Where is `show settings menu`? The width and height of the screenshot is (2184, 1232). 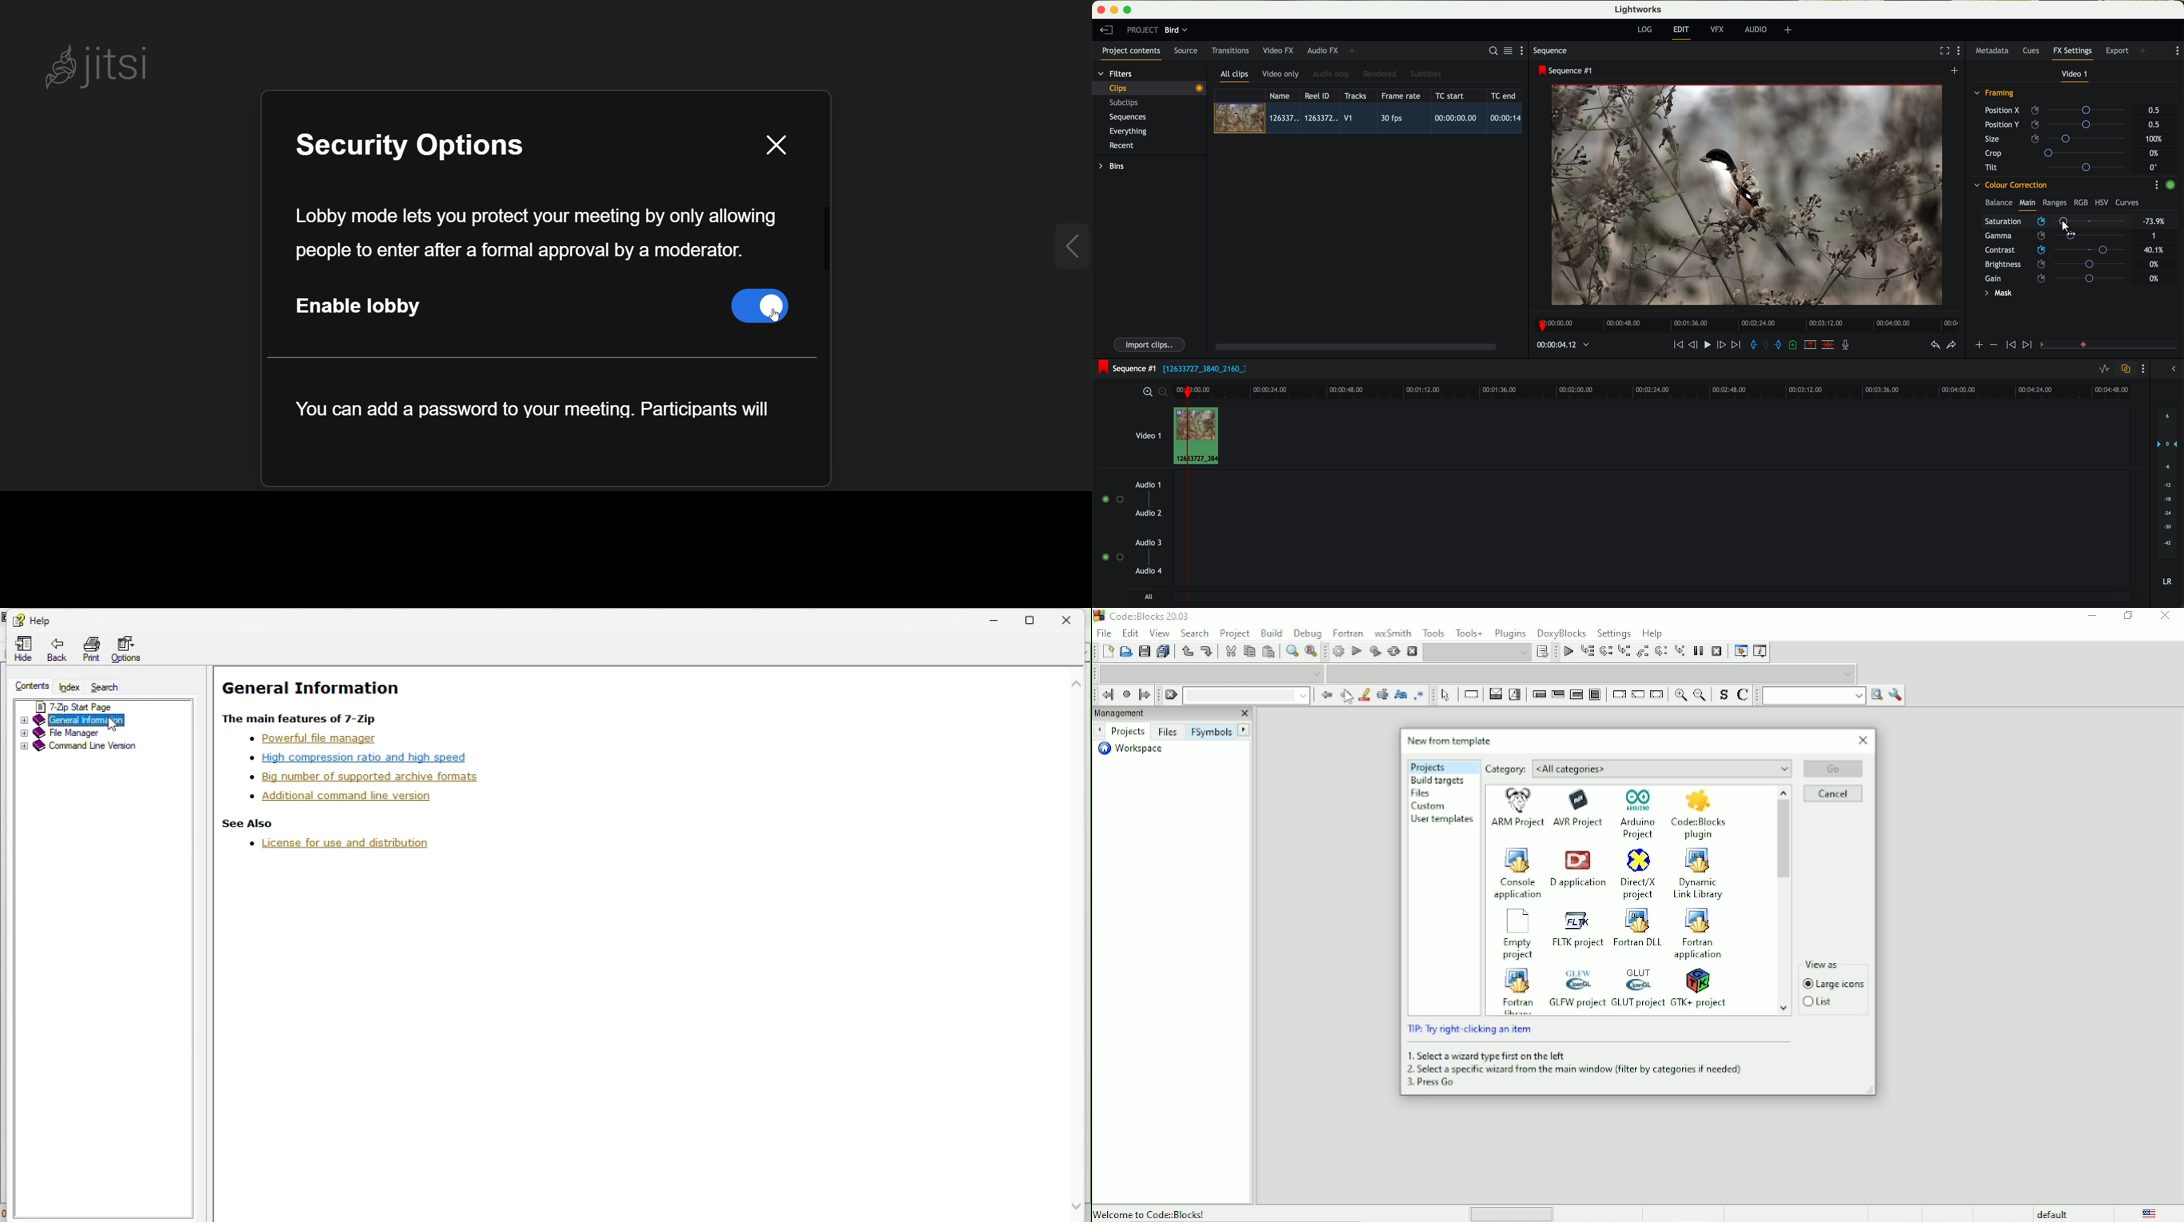
show settings menu is located at coordinates (2142, 369).